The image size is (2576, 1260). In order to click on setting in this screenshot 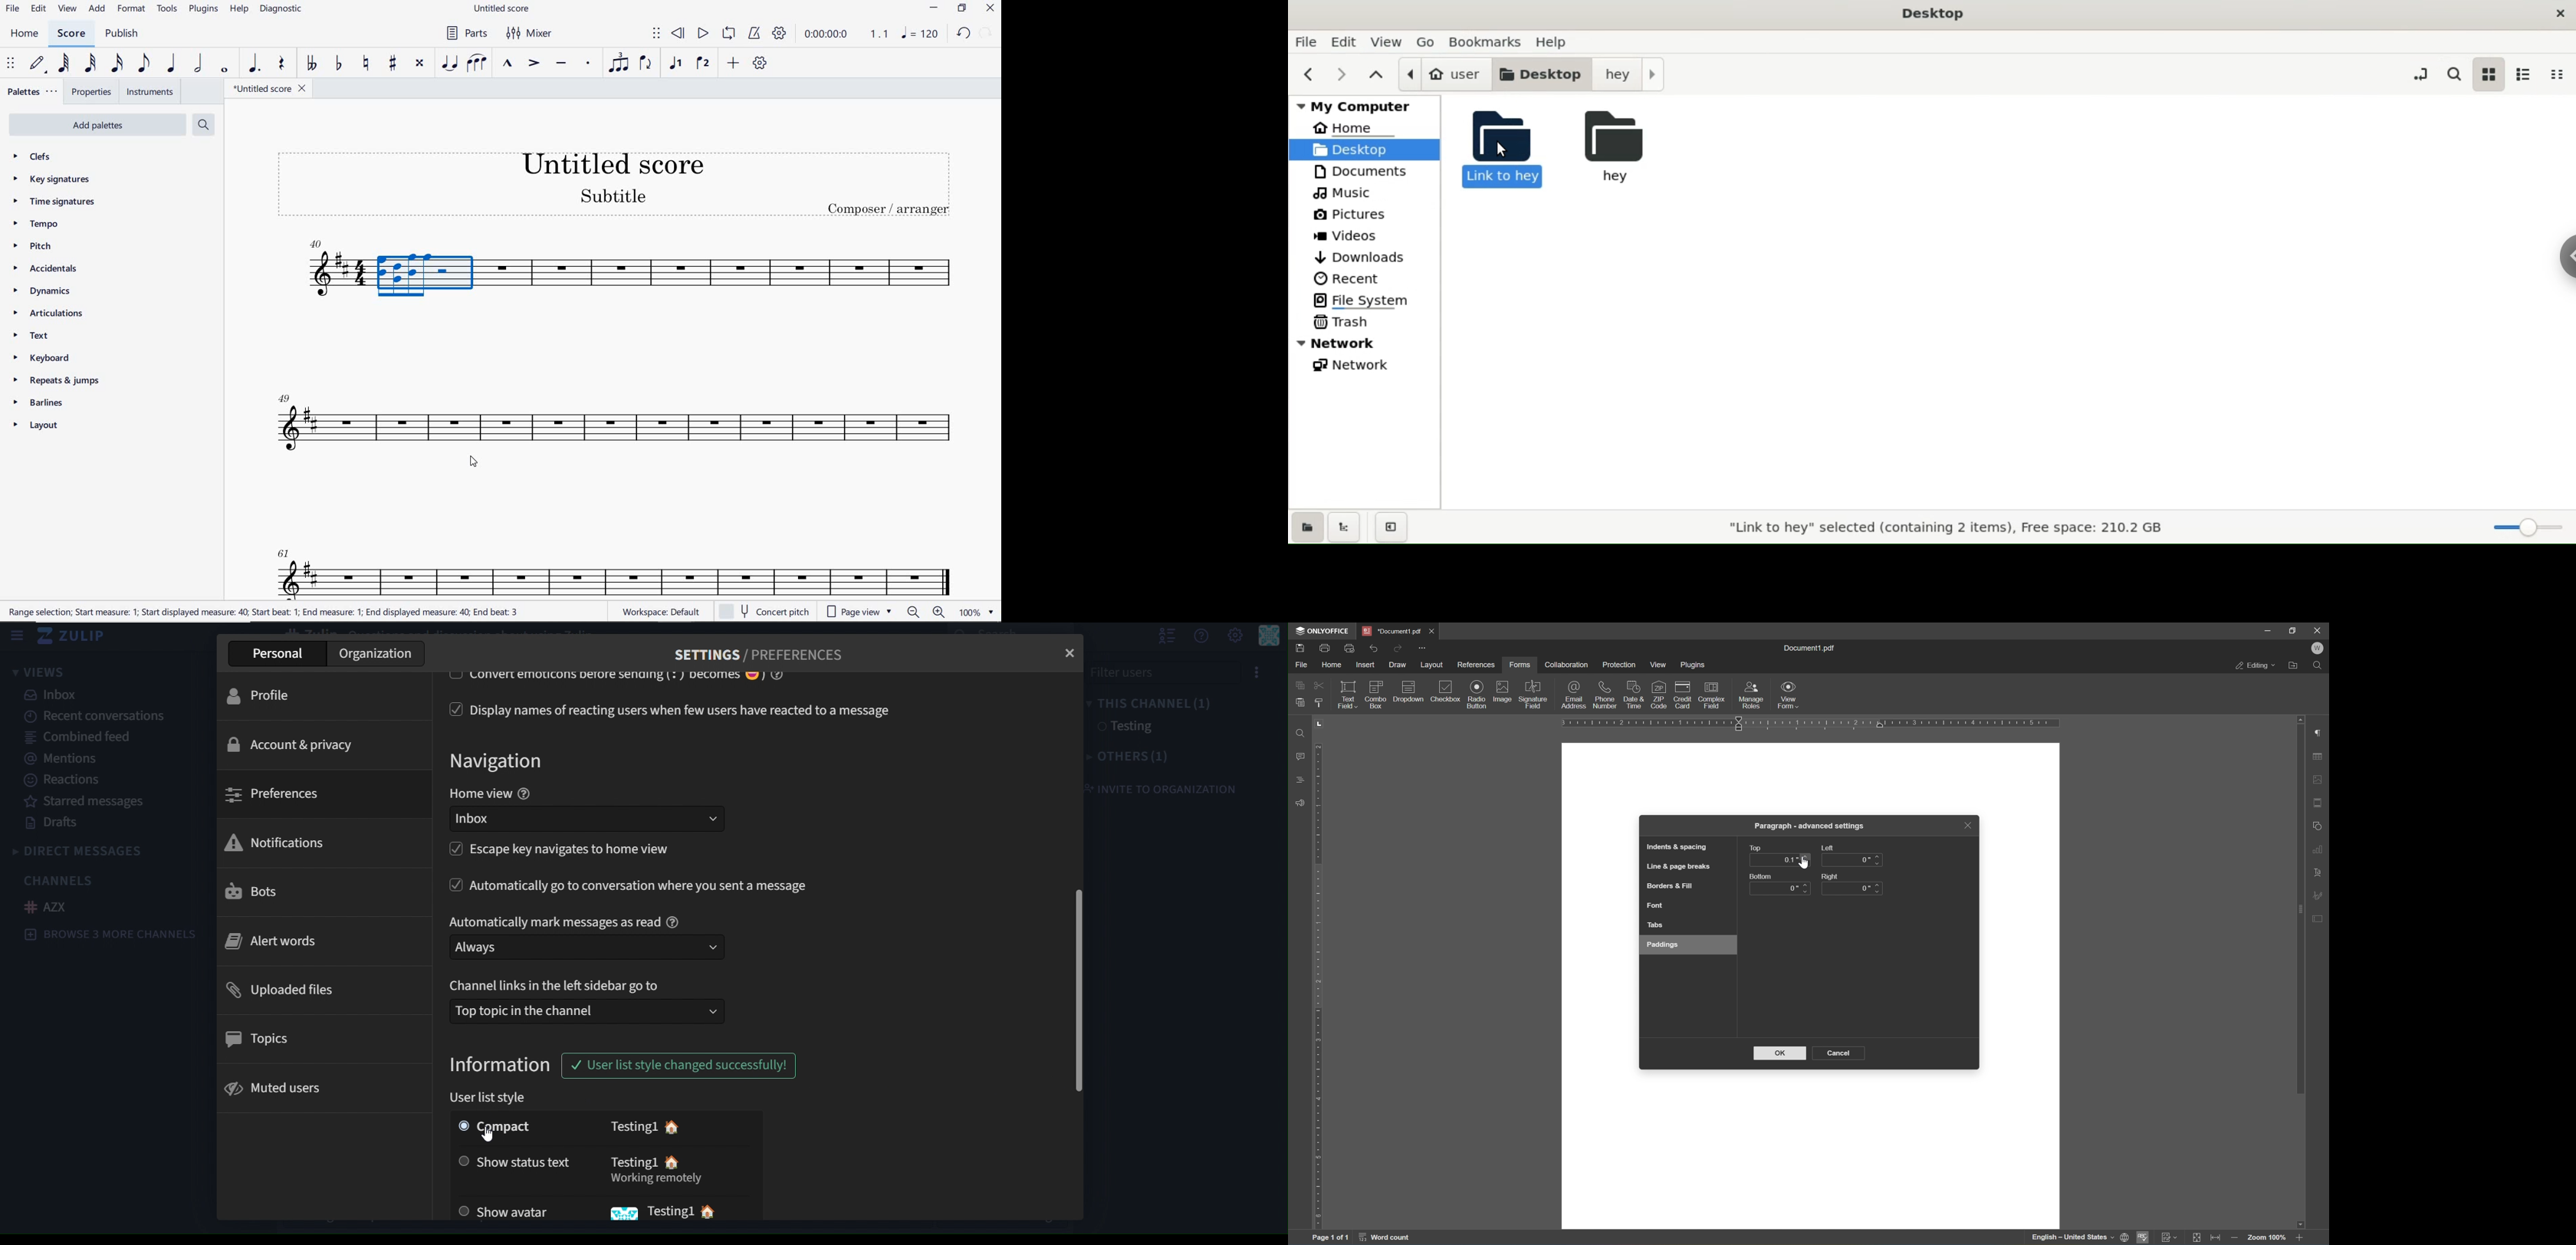, I will do `click(1235, 636)`.